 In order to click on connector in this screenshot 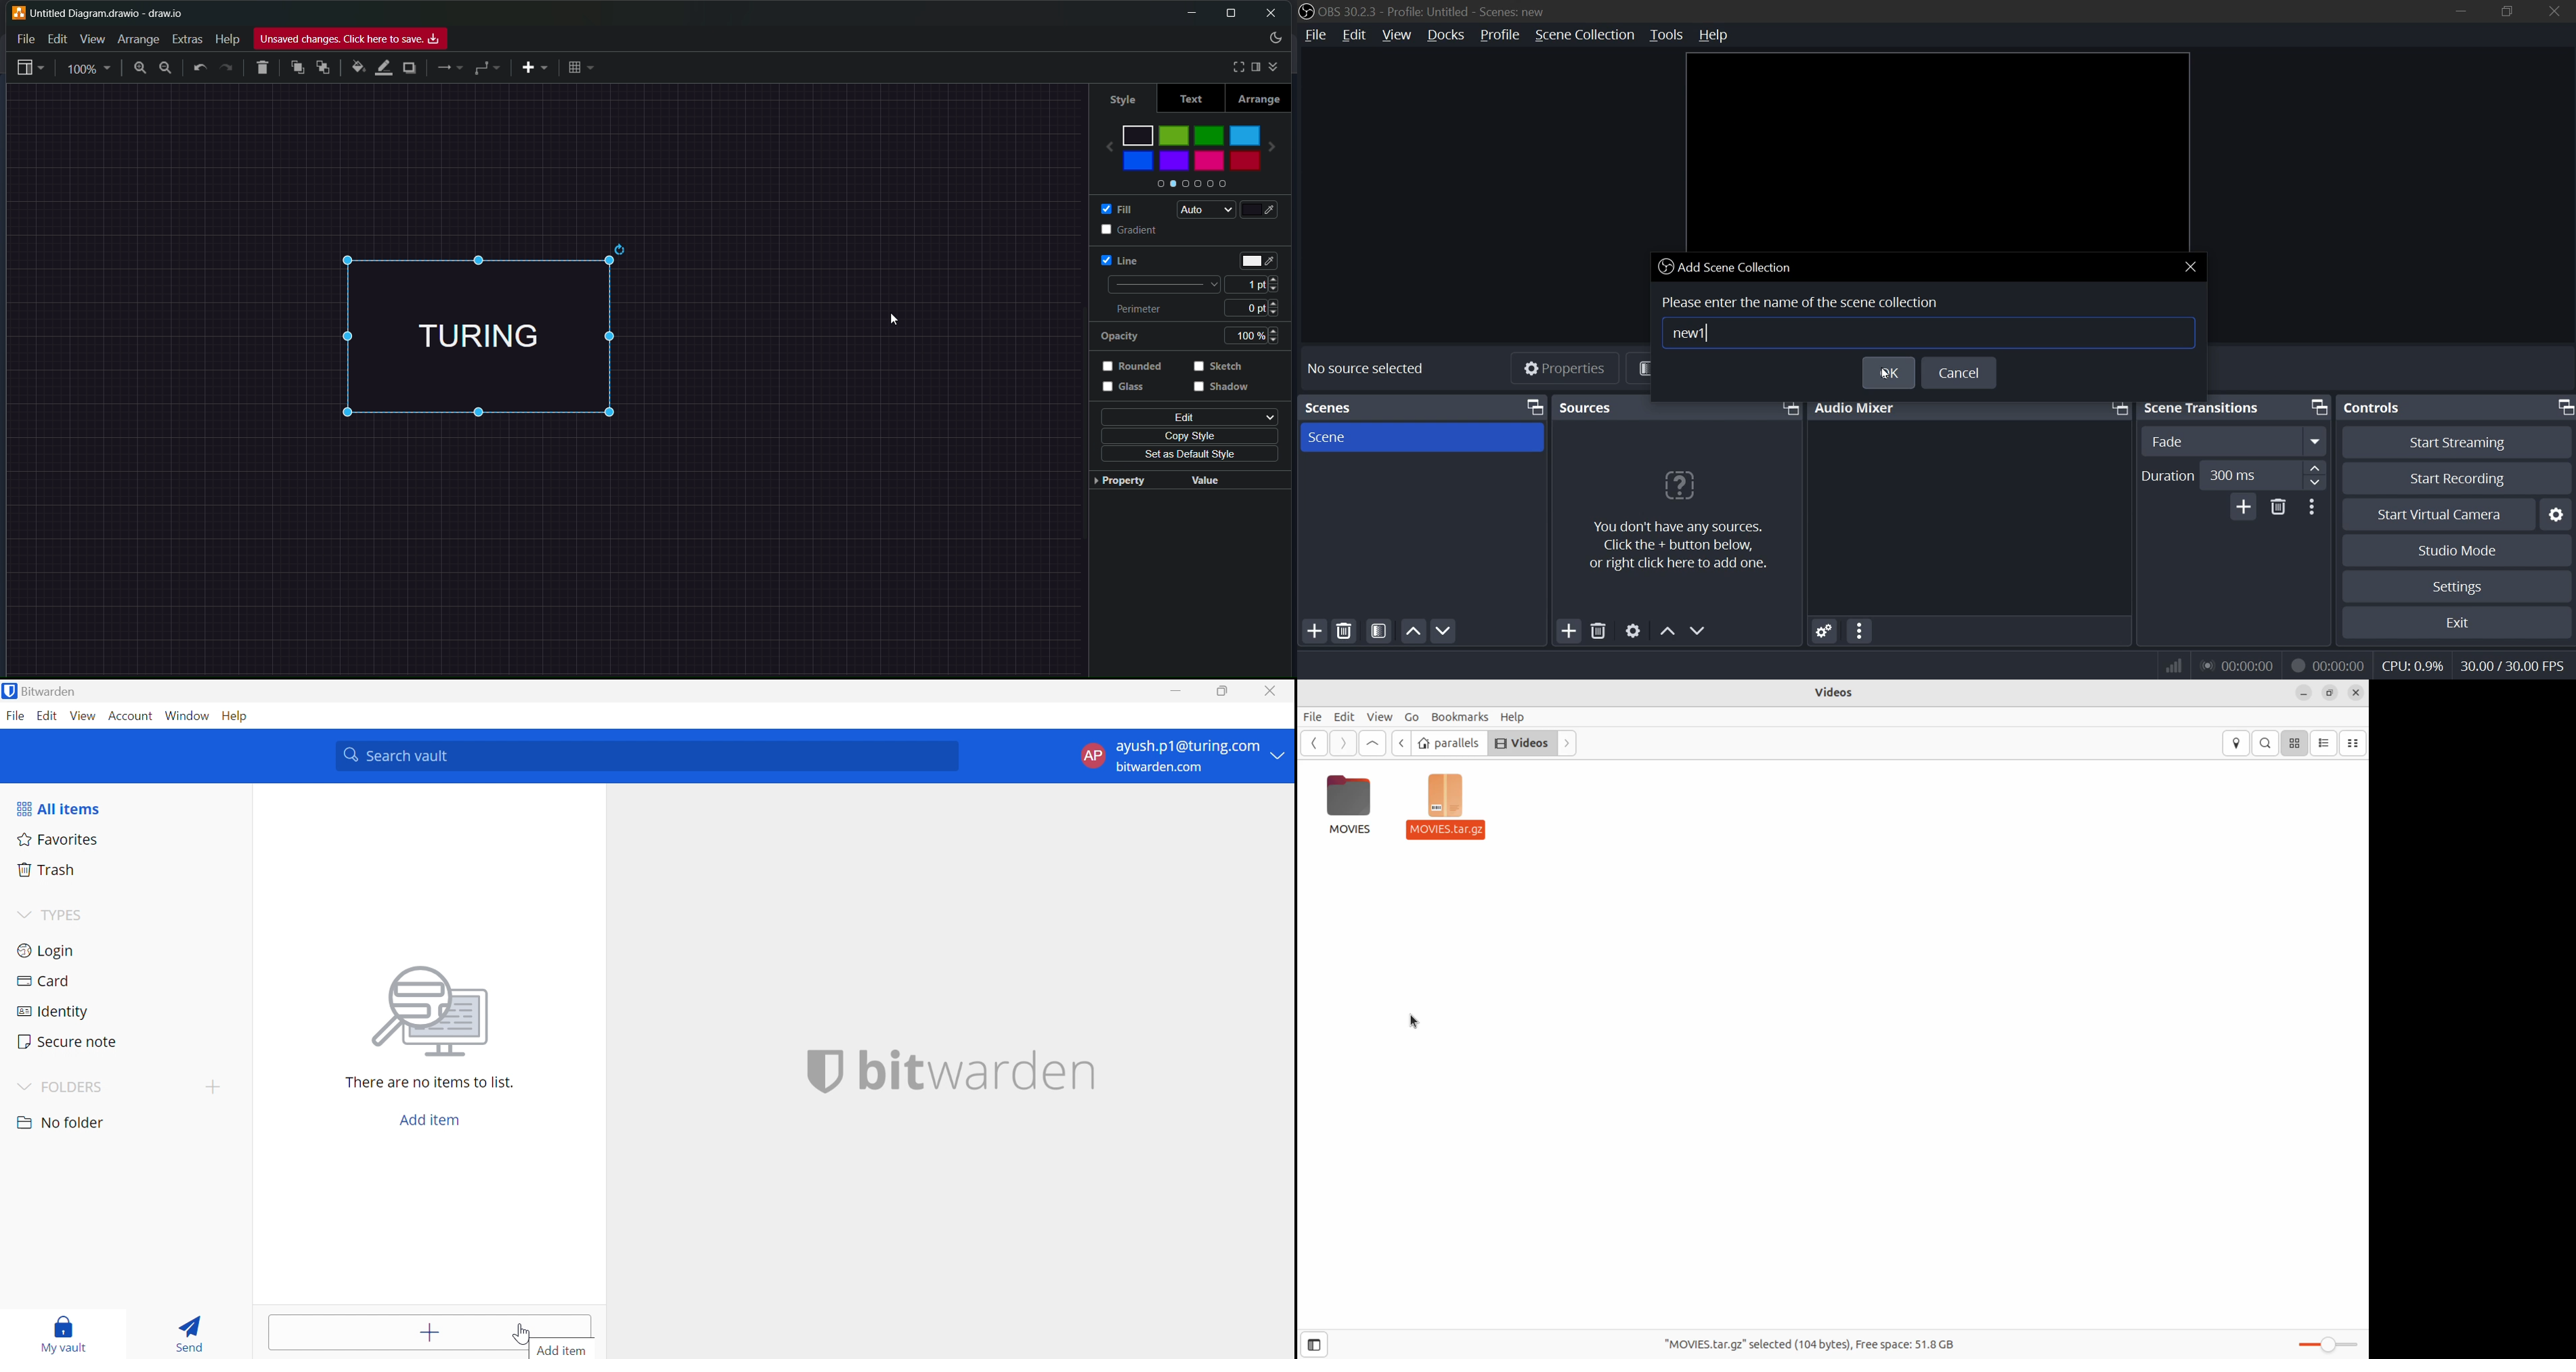, I will do `click(488, 68)`.